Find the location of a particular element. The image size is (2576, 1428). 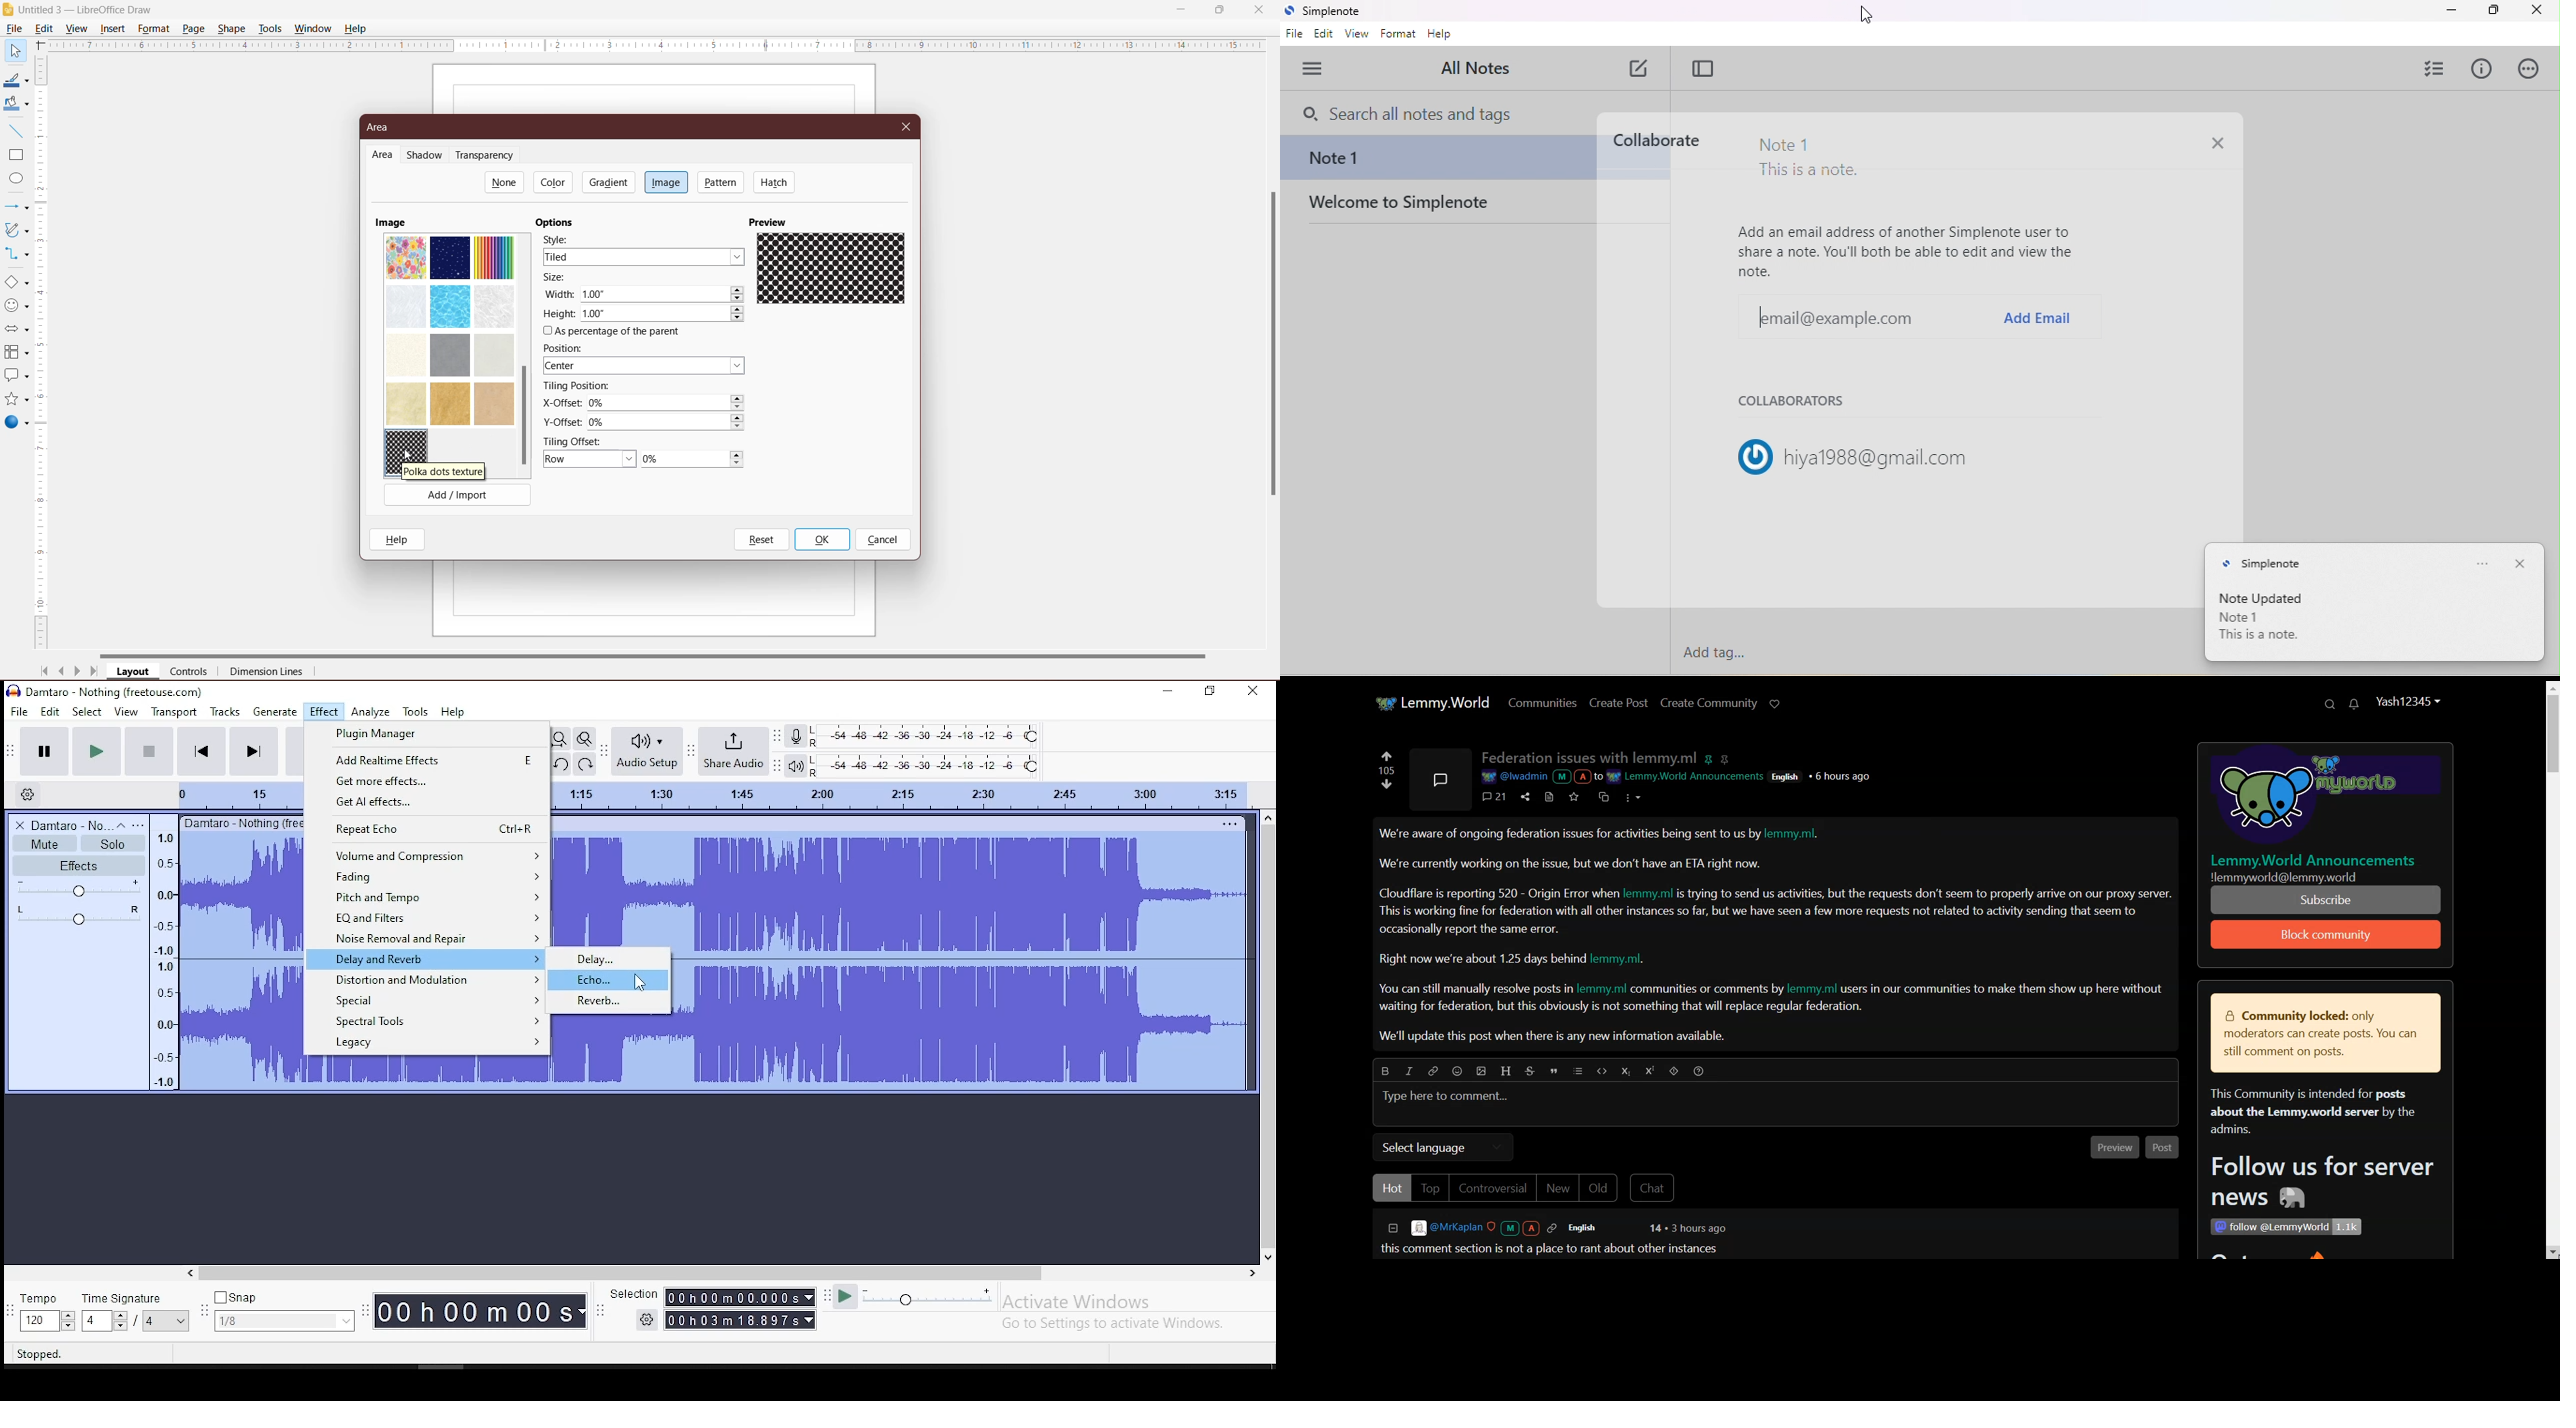

Profile is located at coordinates (2409, 702).